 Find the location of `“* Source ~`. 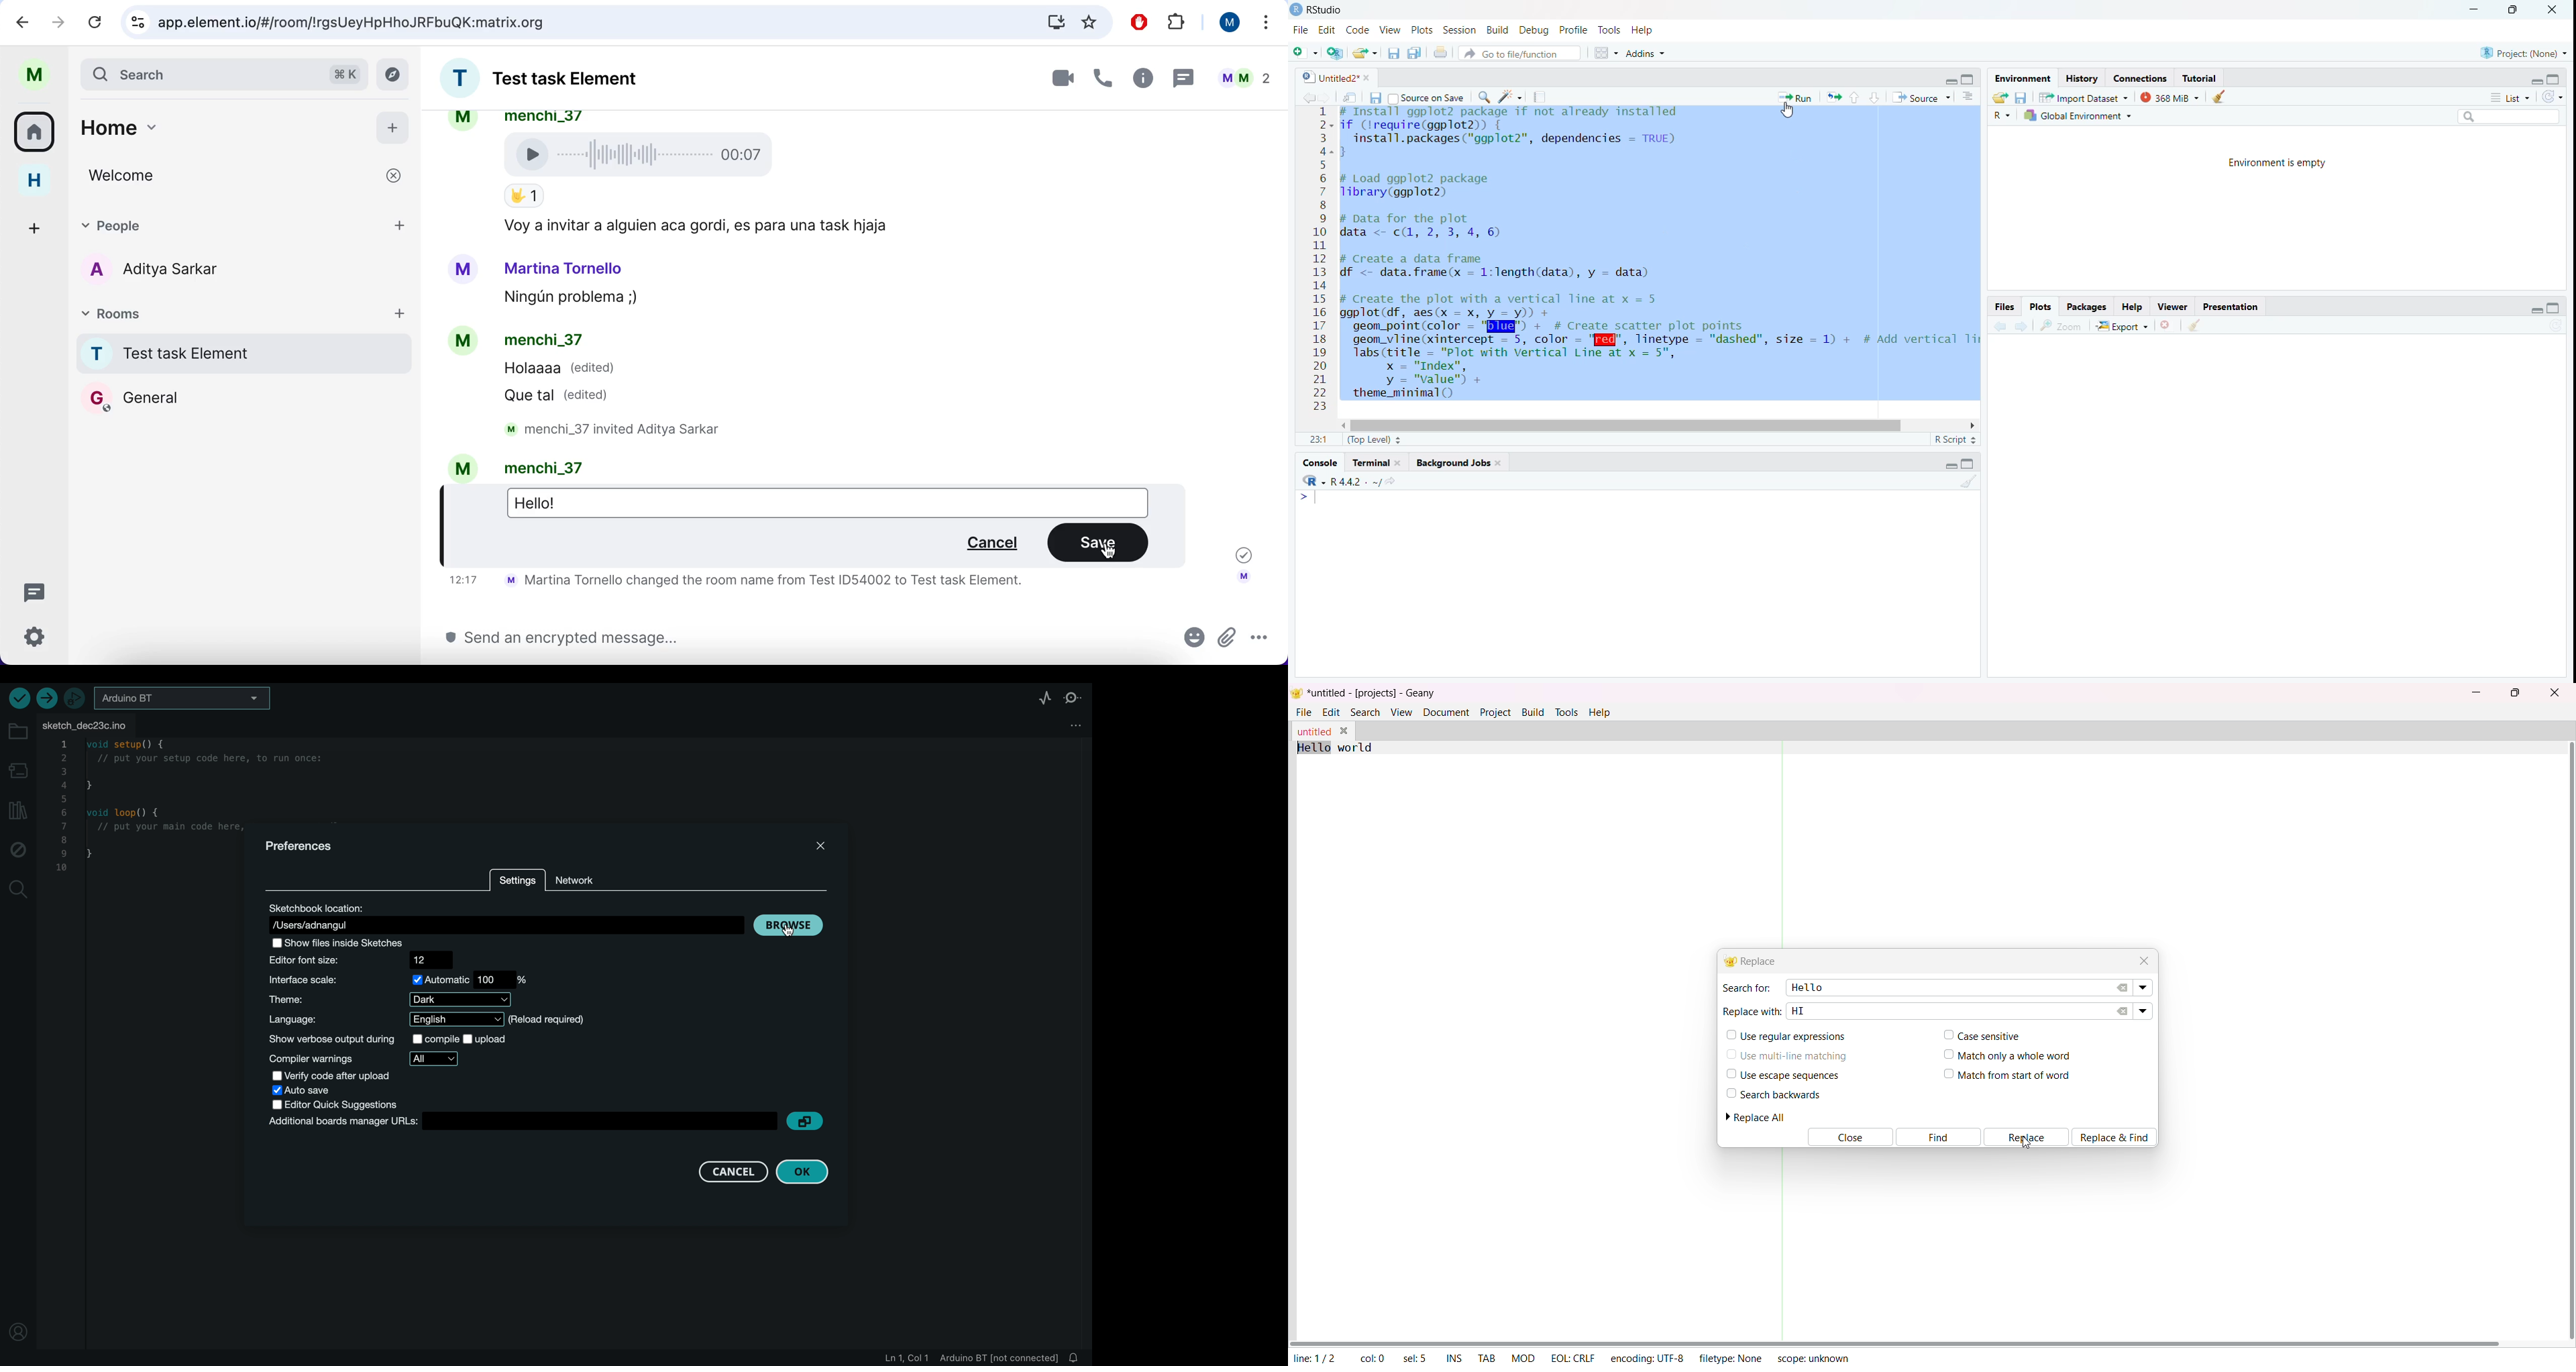

“* Source ~ is located at coordinates (1925, 98).